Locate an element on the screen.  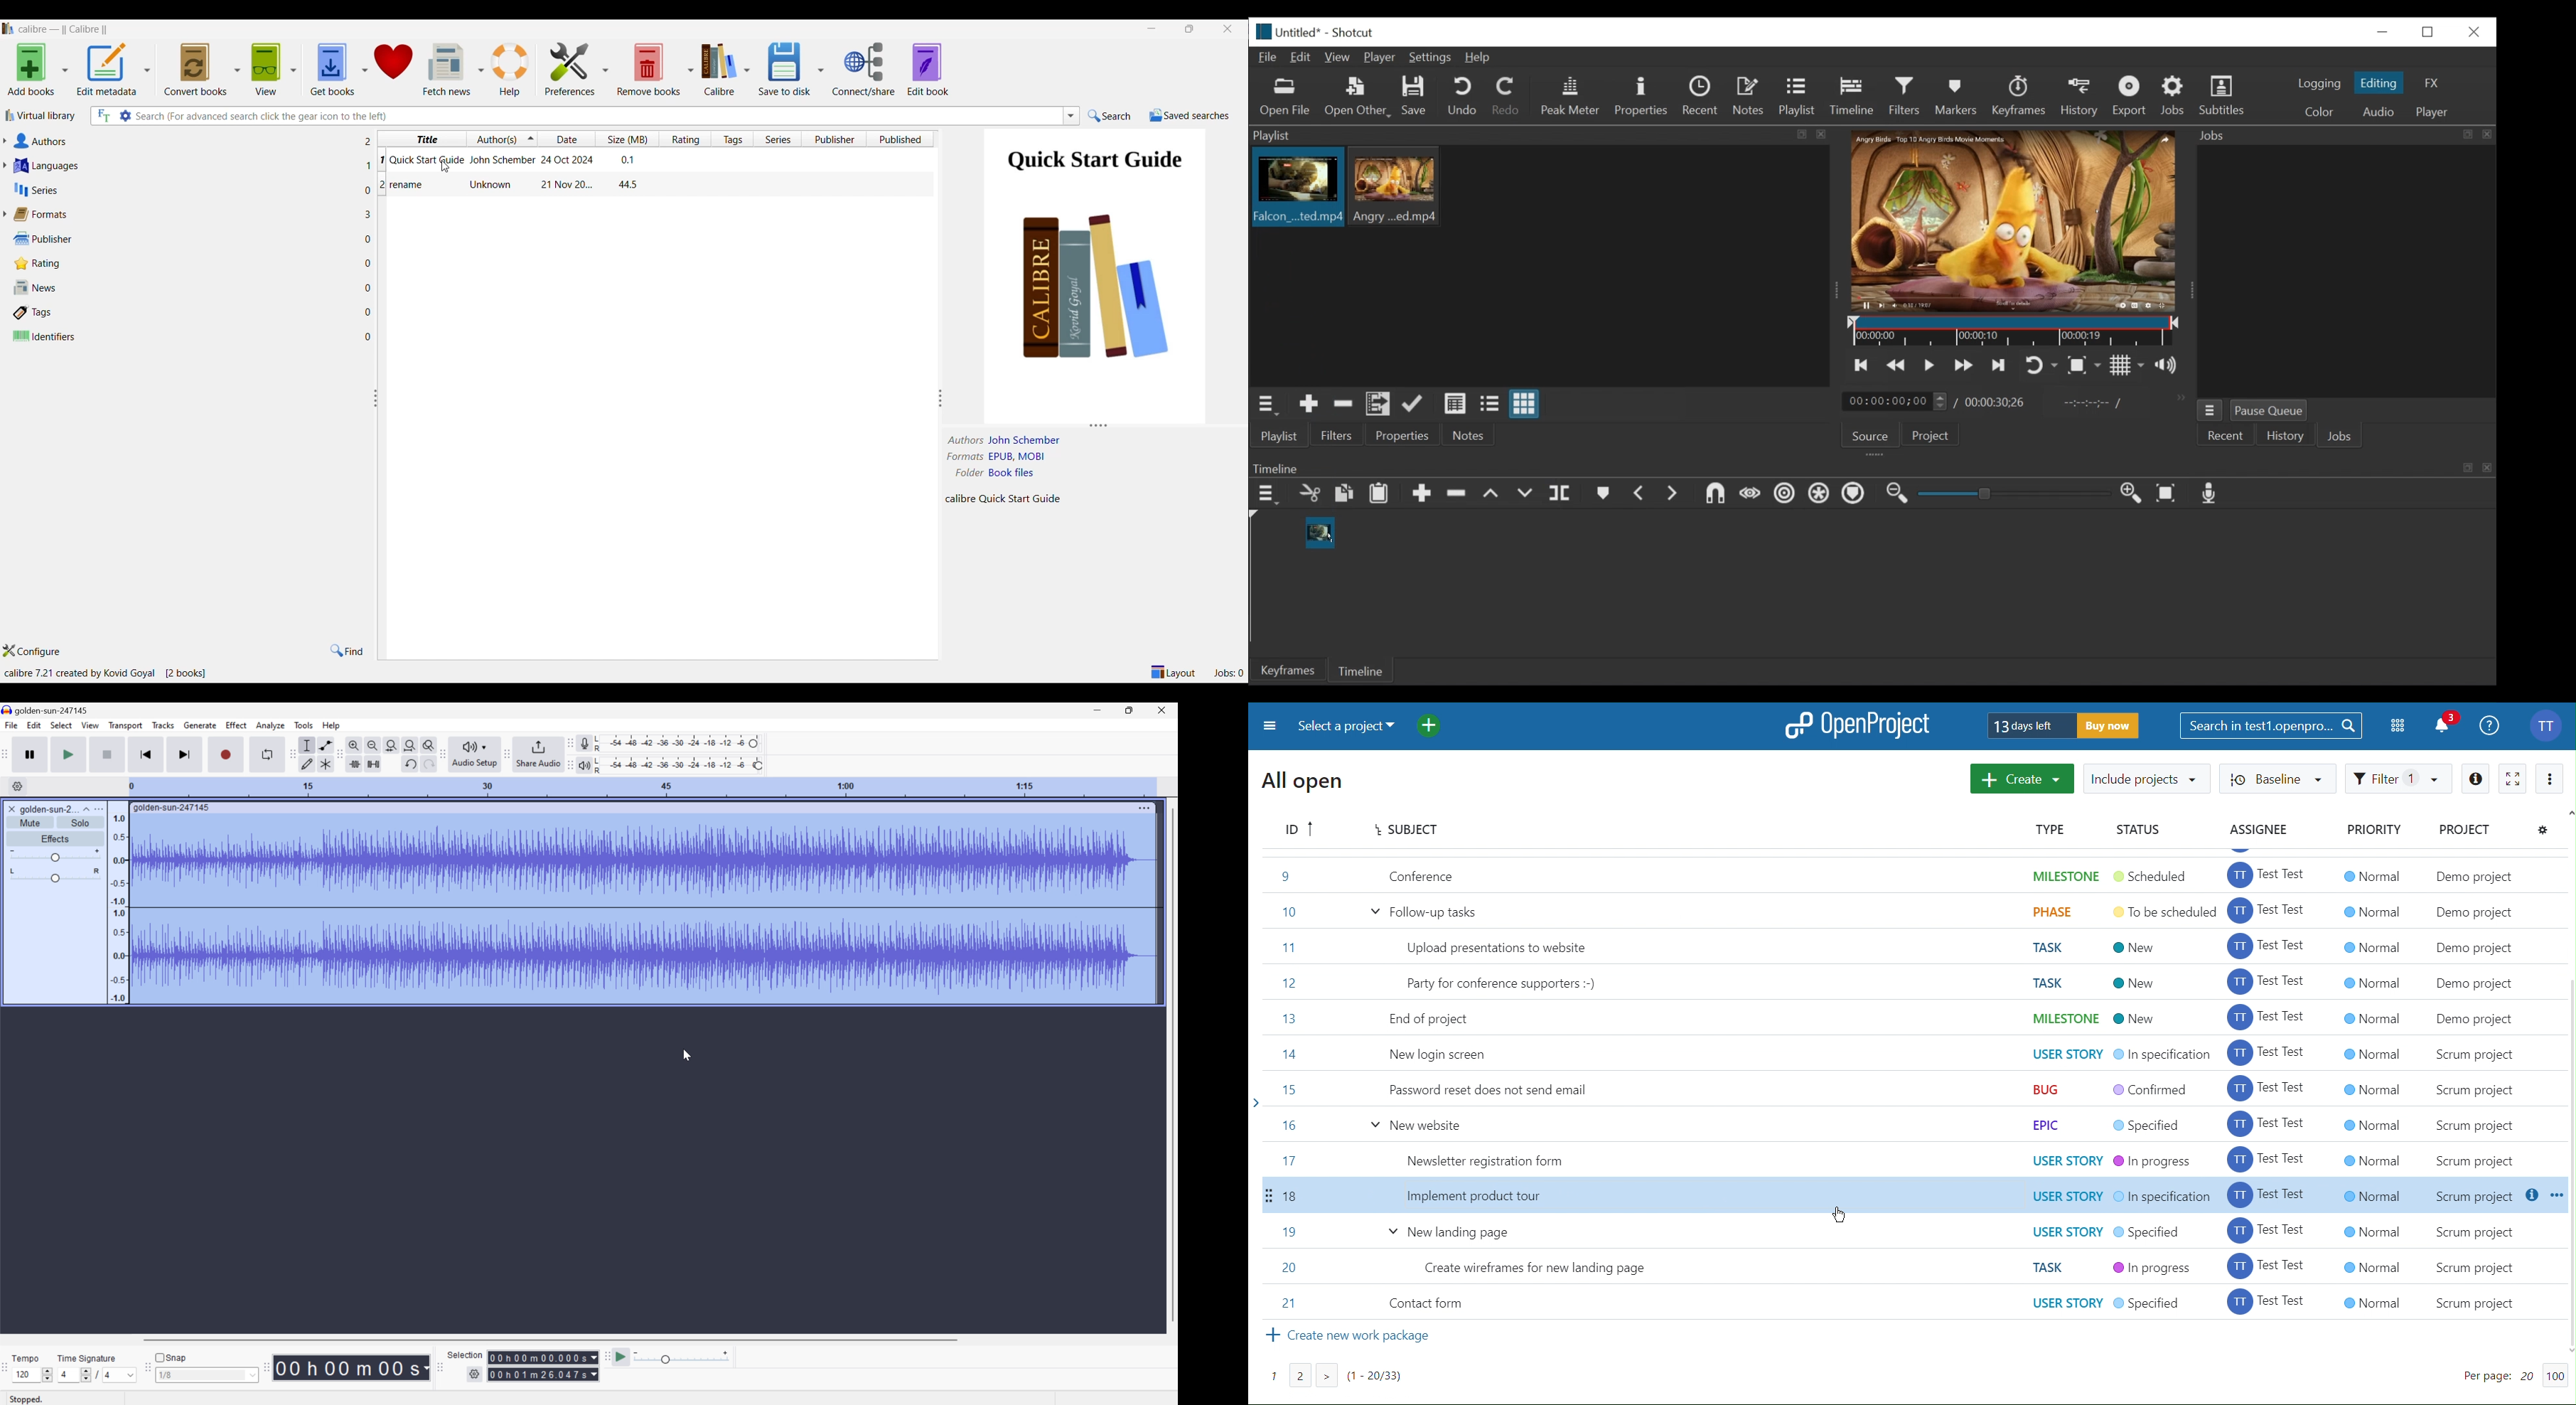
Shotcut is located at coordinates (1352, 34).